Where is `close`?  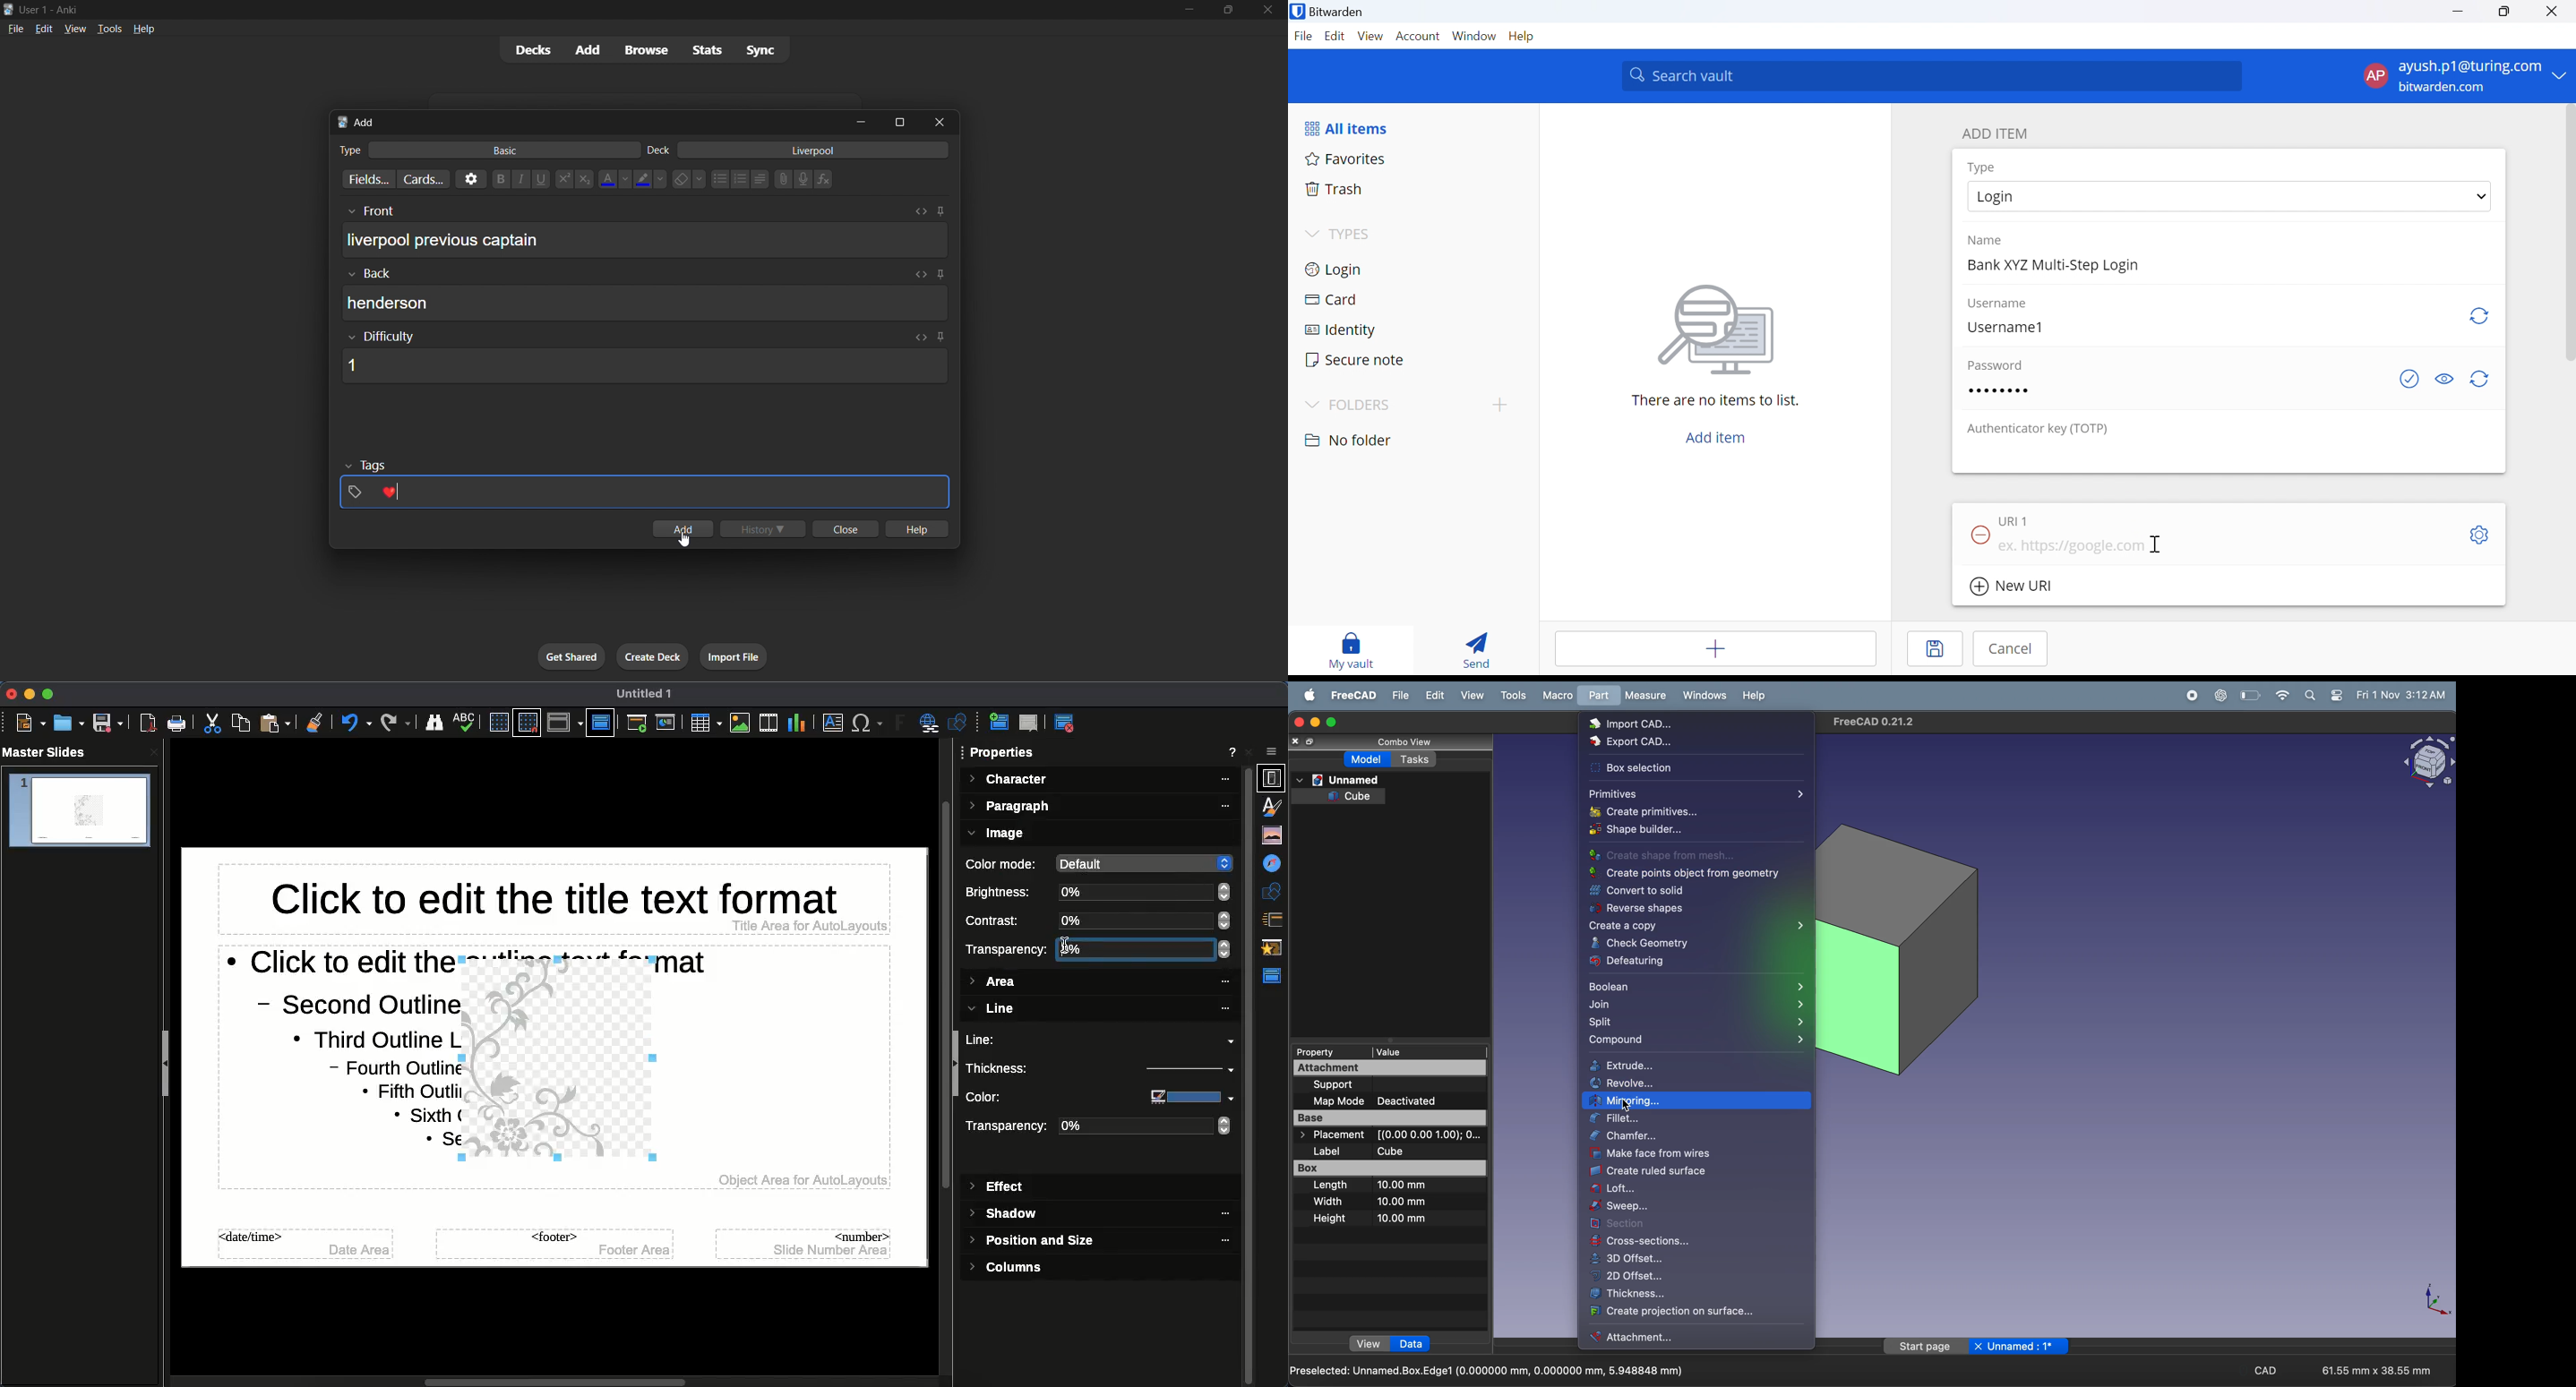
close is located at coordinates (1269, 10).